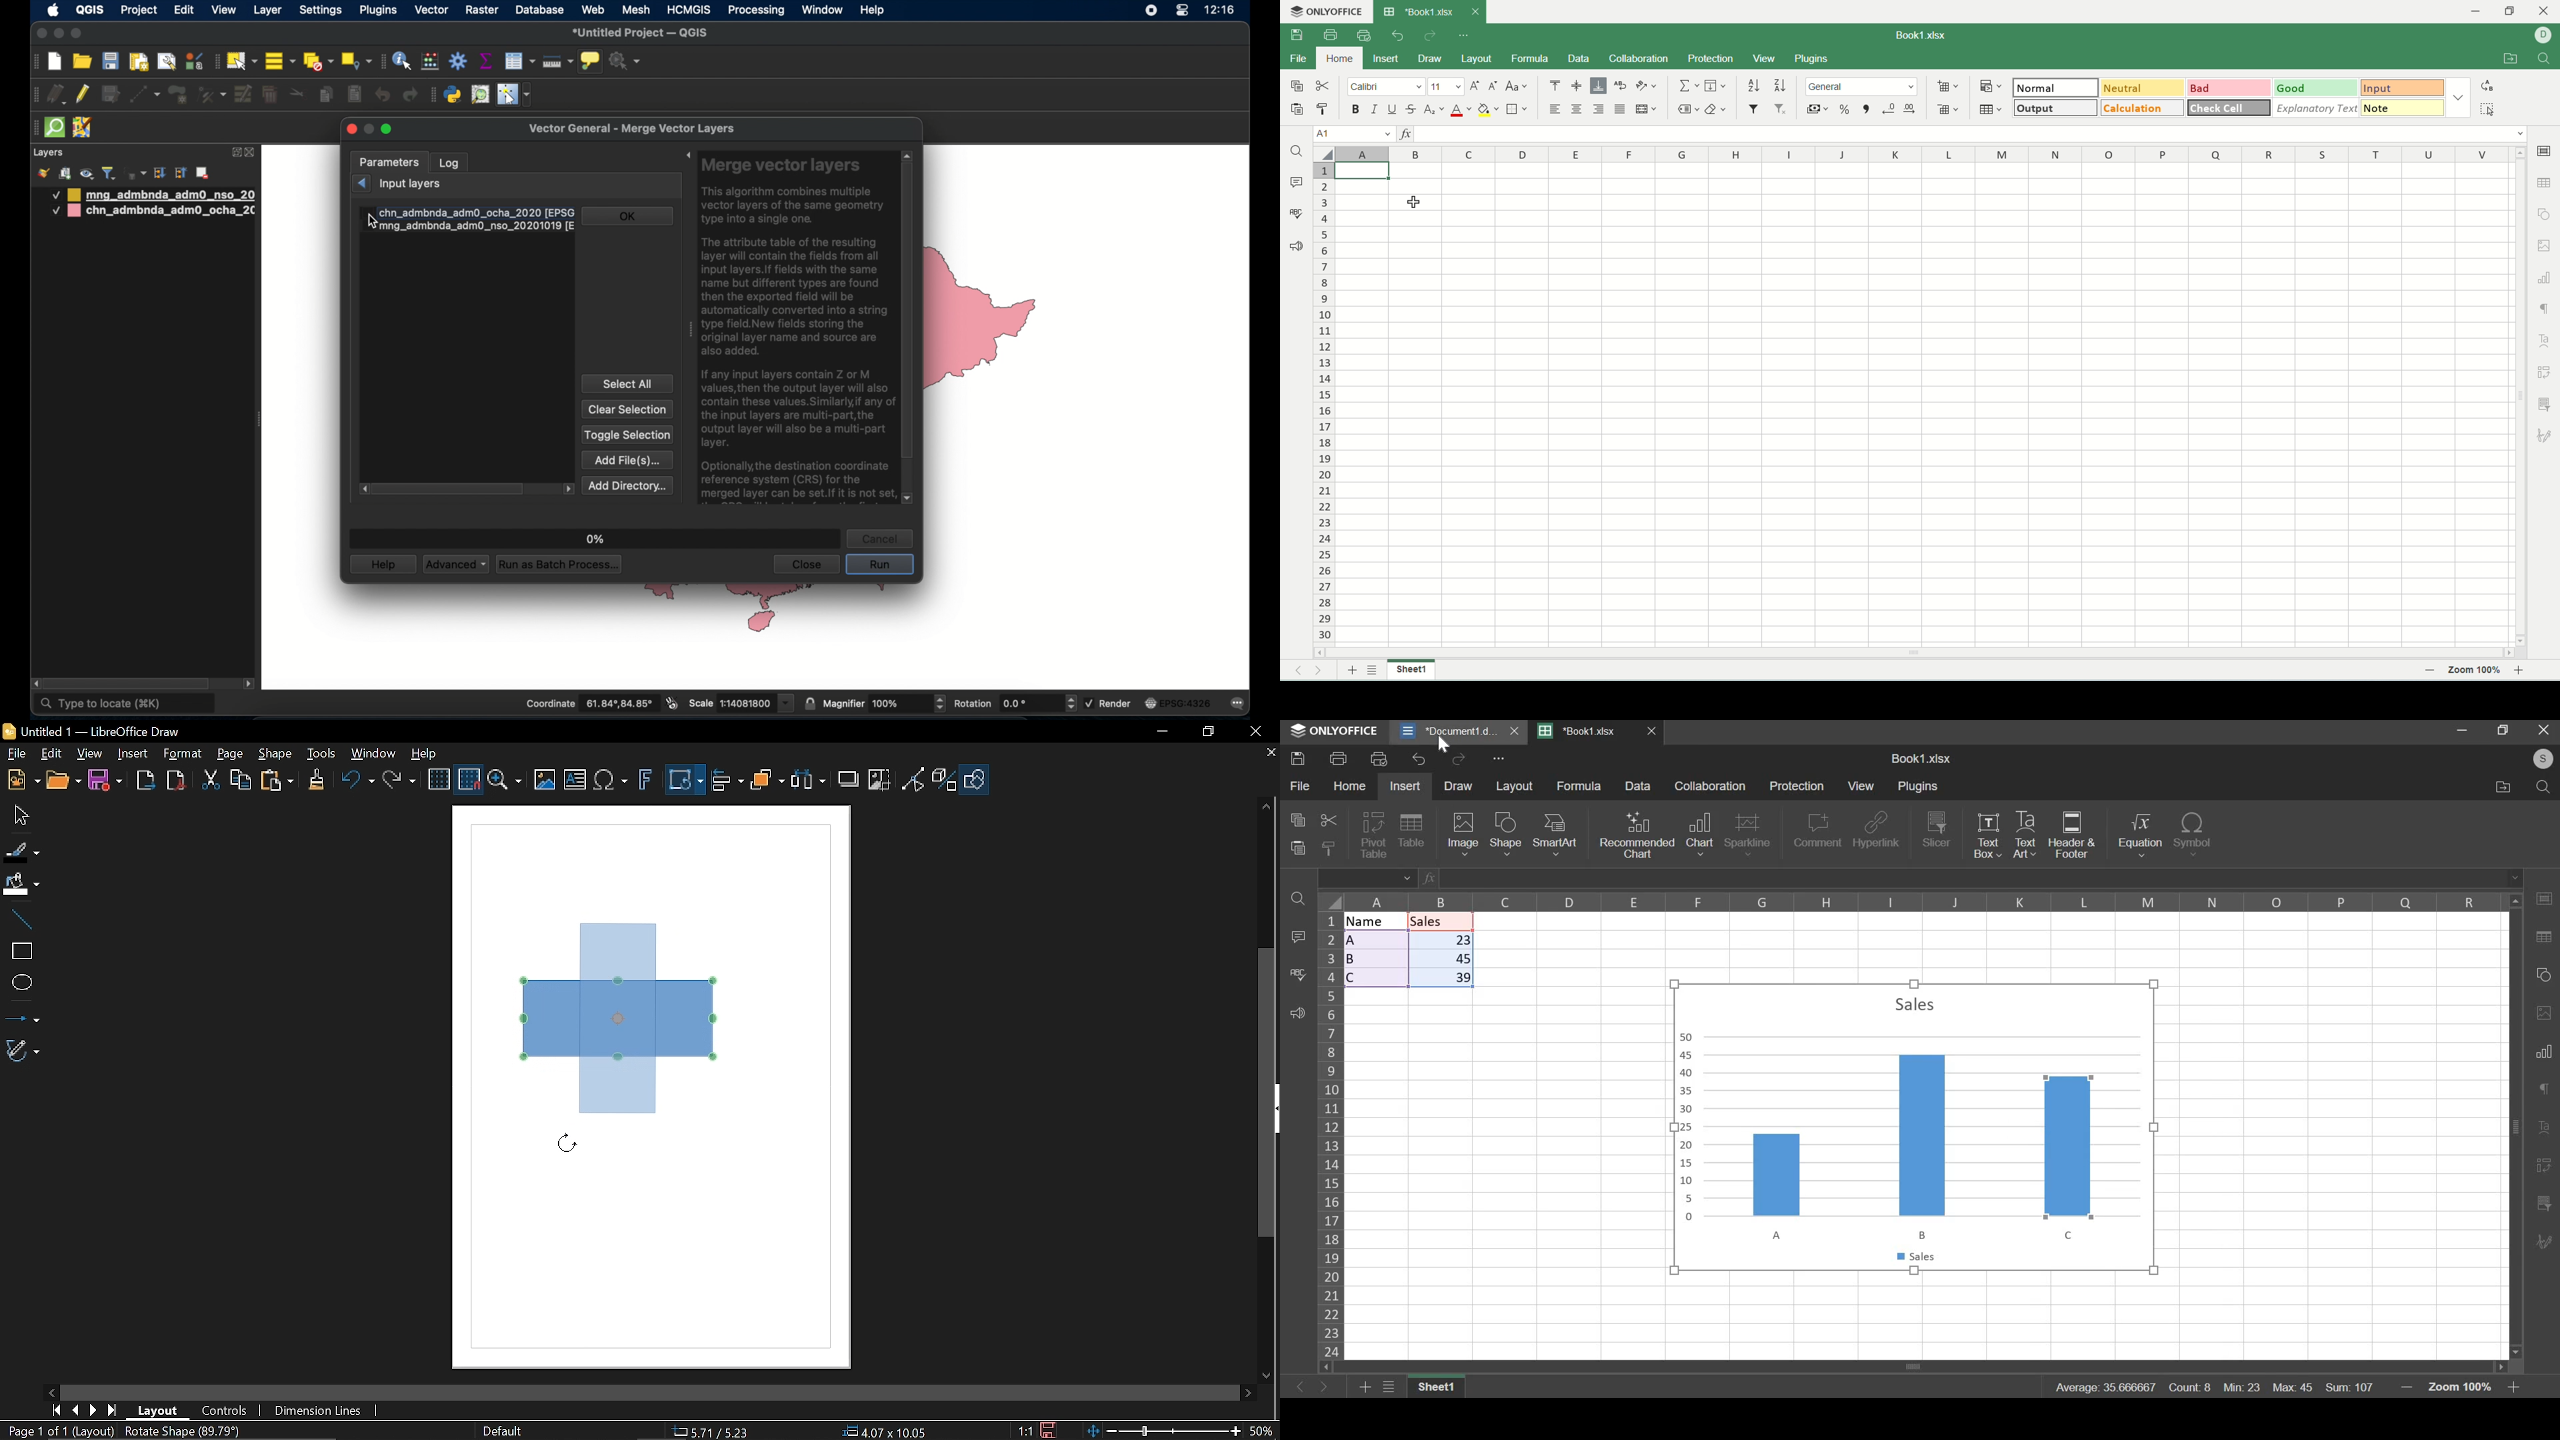 The height and width of the screenshot is (1456, 2576). Describe the element at coordinates (685, 782) in the screenshot. I see `Transformation` at that location.